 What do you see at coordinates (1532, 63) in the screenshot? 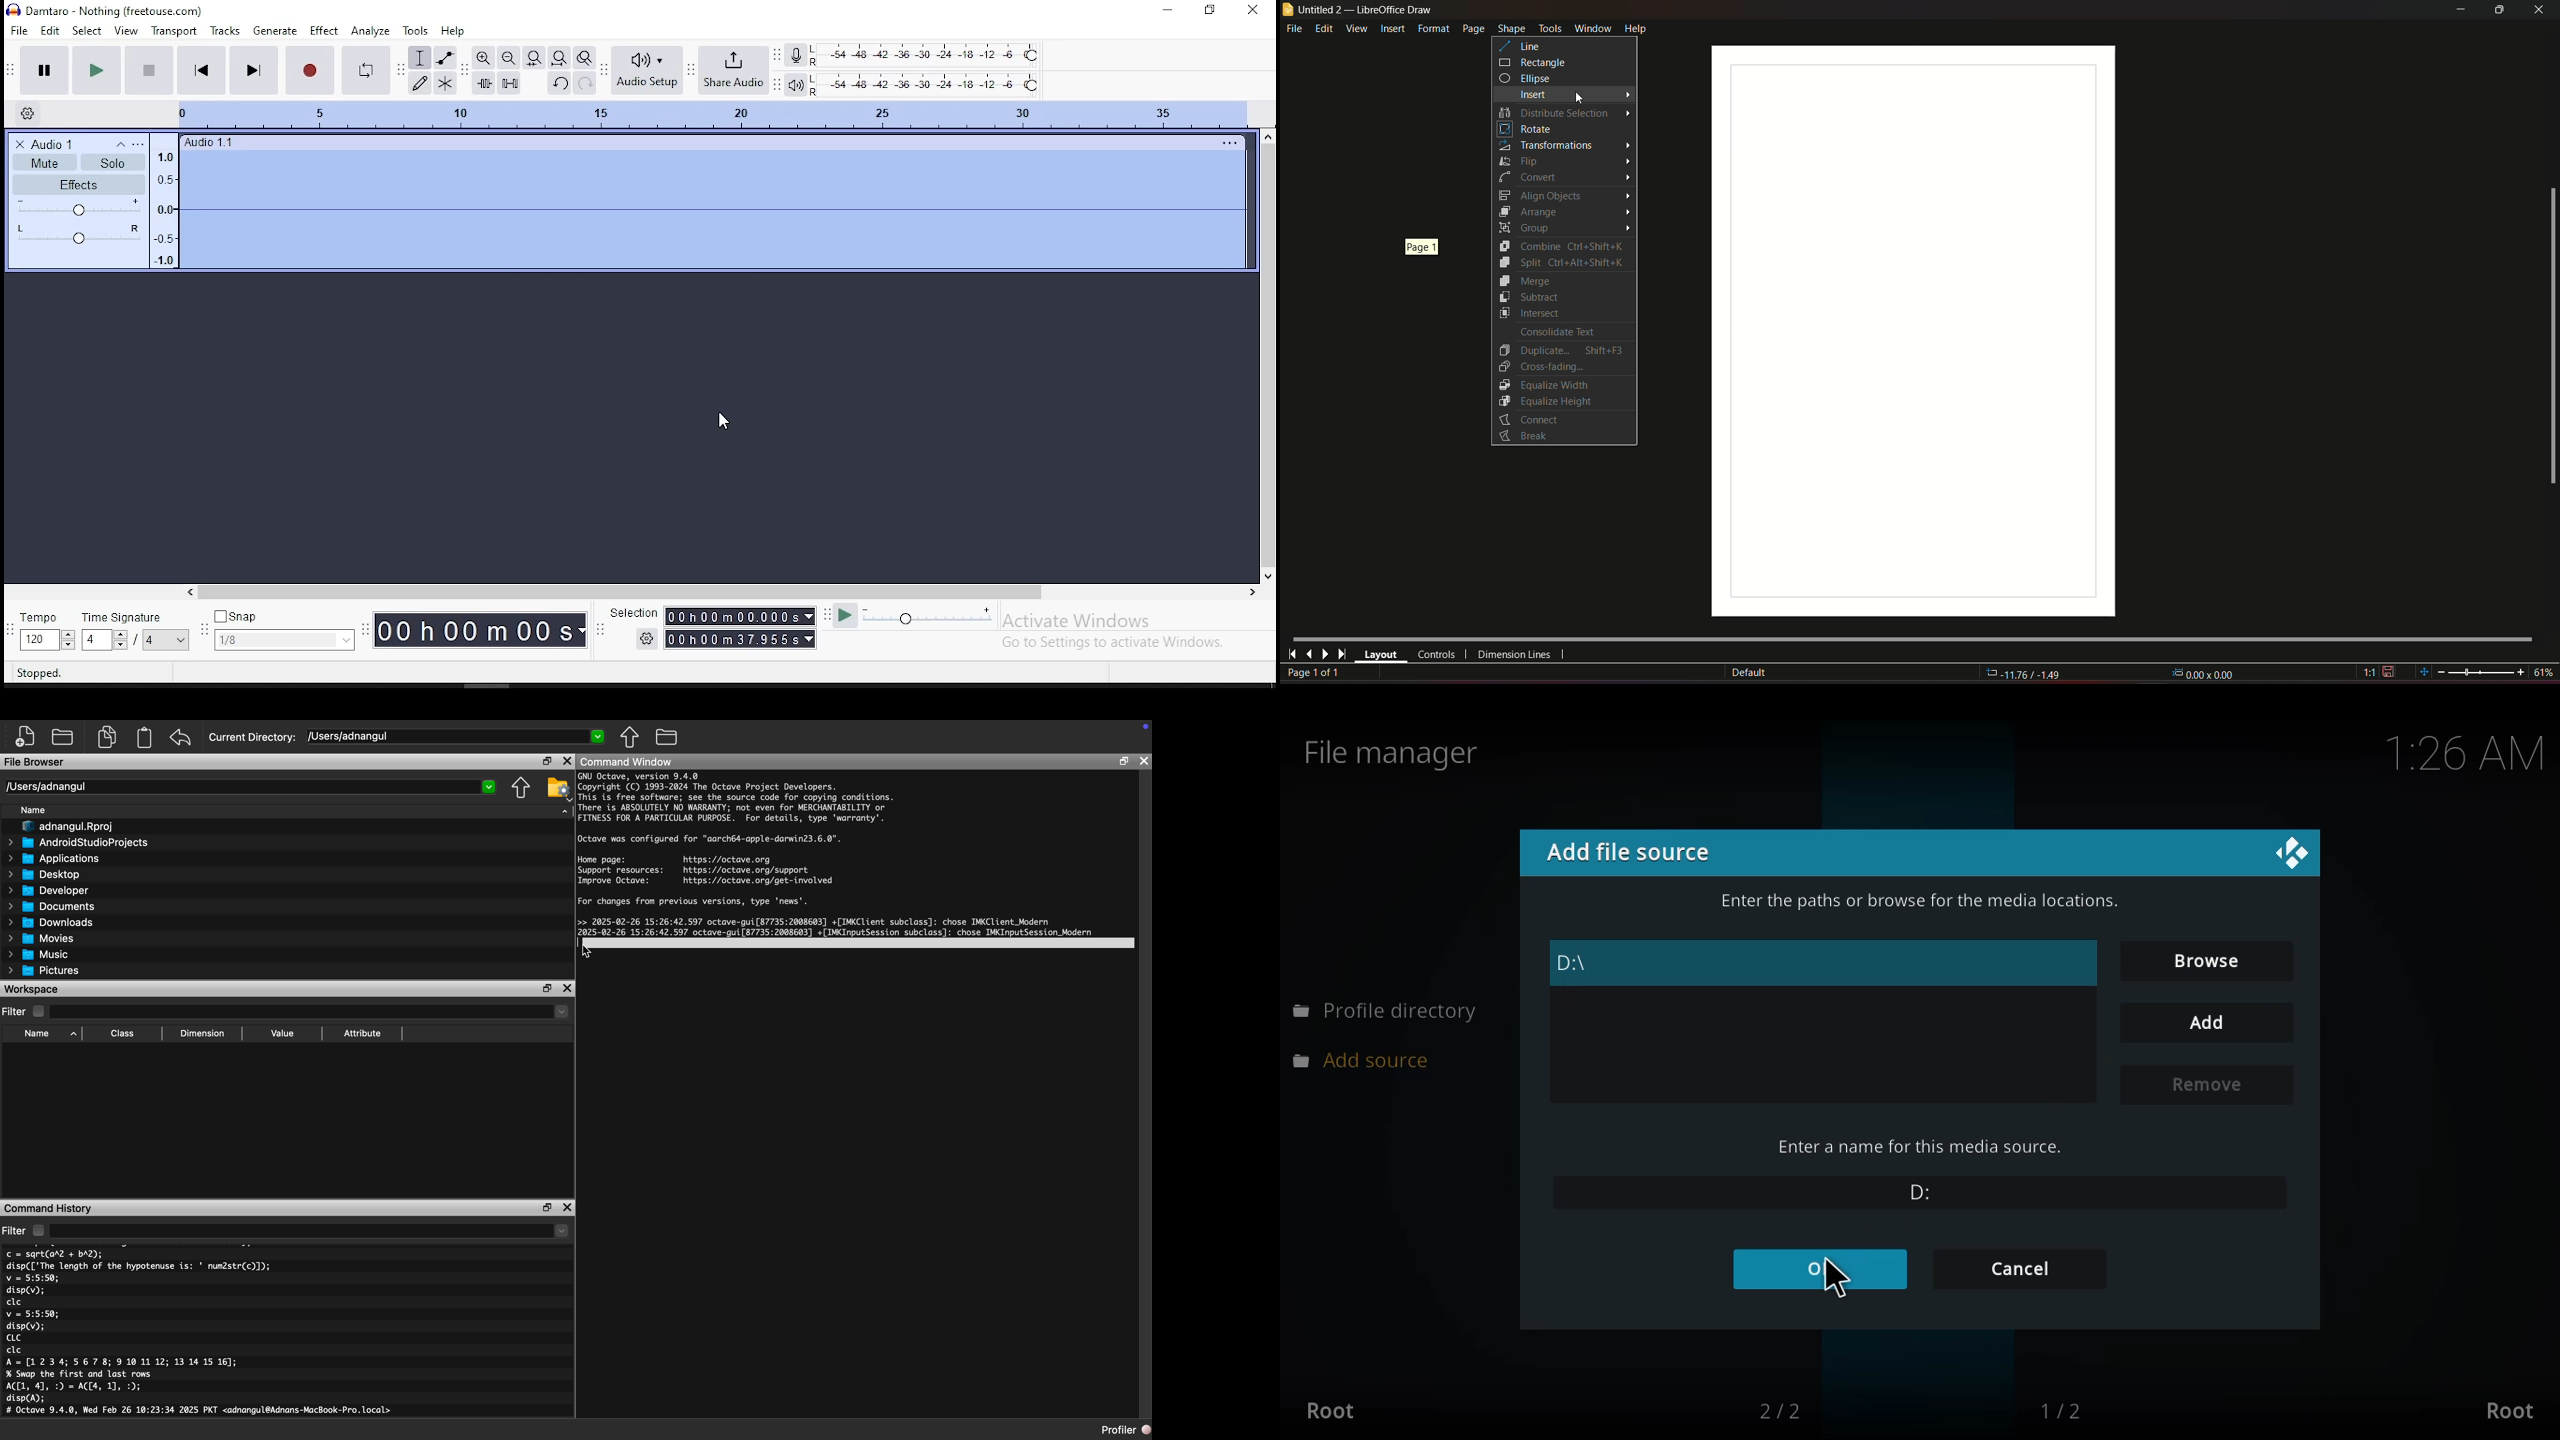
I see `rectangle` at bounding box center [1532, 63].